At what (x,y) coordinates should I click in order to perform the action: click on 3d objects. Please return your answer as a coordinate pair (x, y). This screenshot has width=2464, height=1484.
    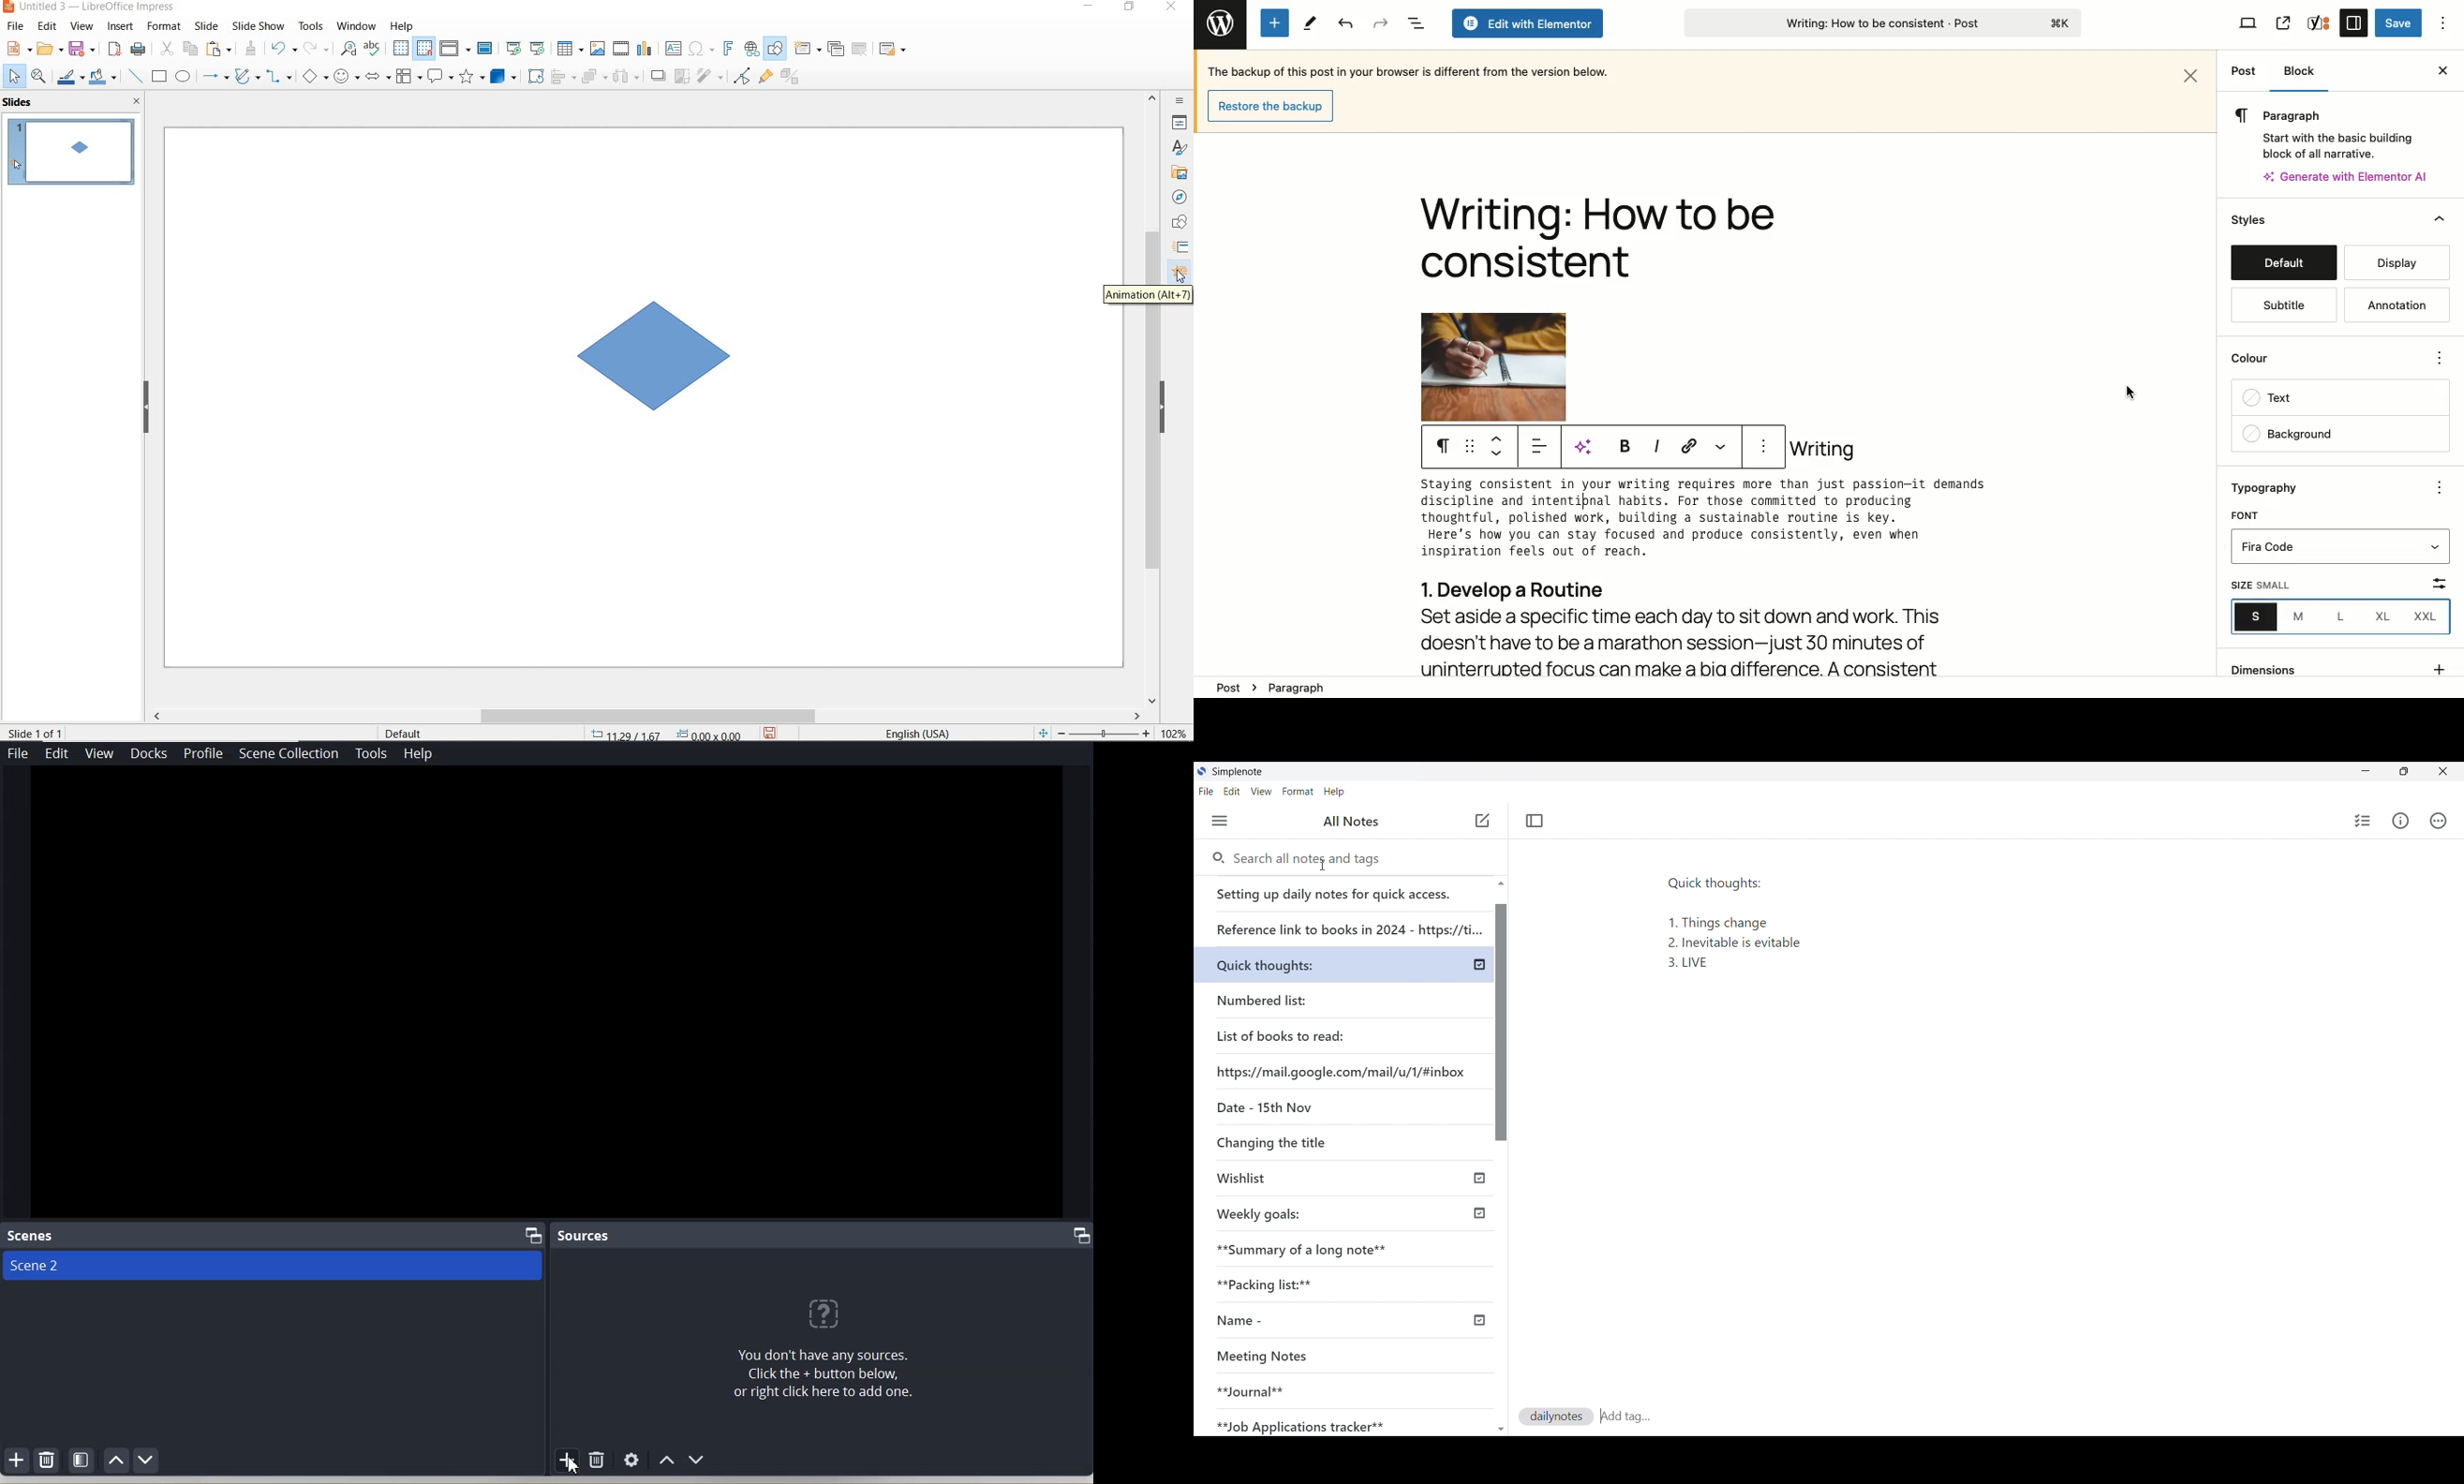
    Looking at the image, I should click on (503, 76).